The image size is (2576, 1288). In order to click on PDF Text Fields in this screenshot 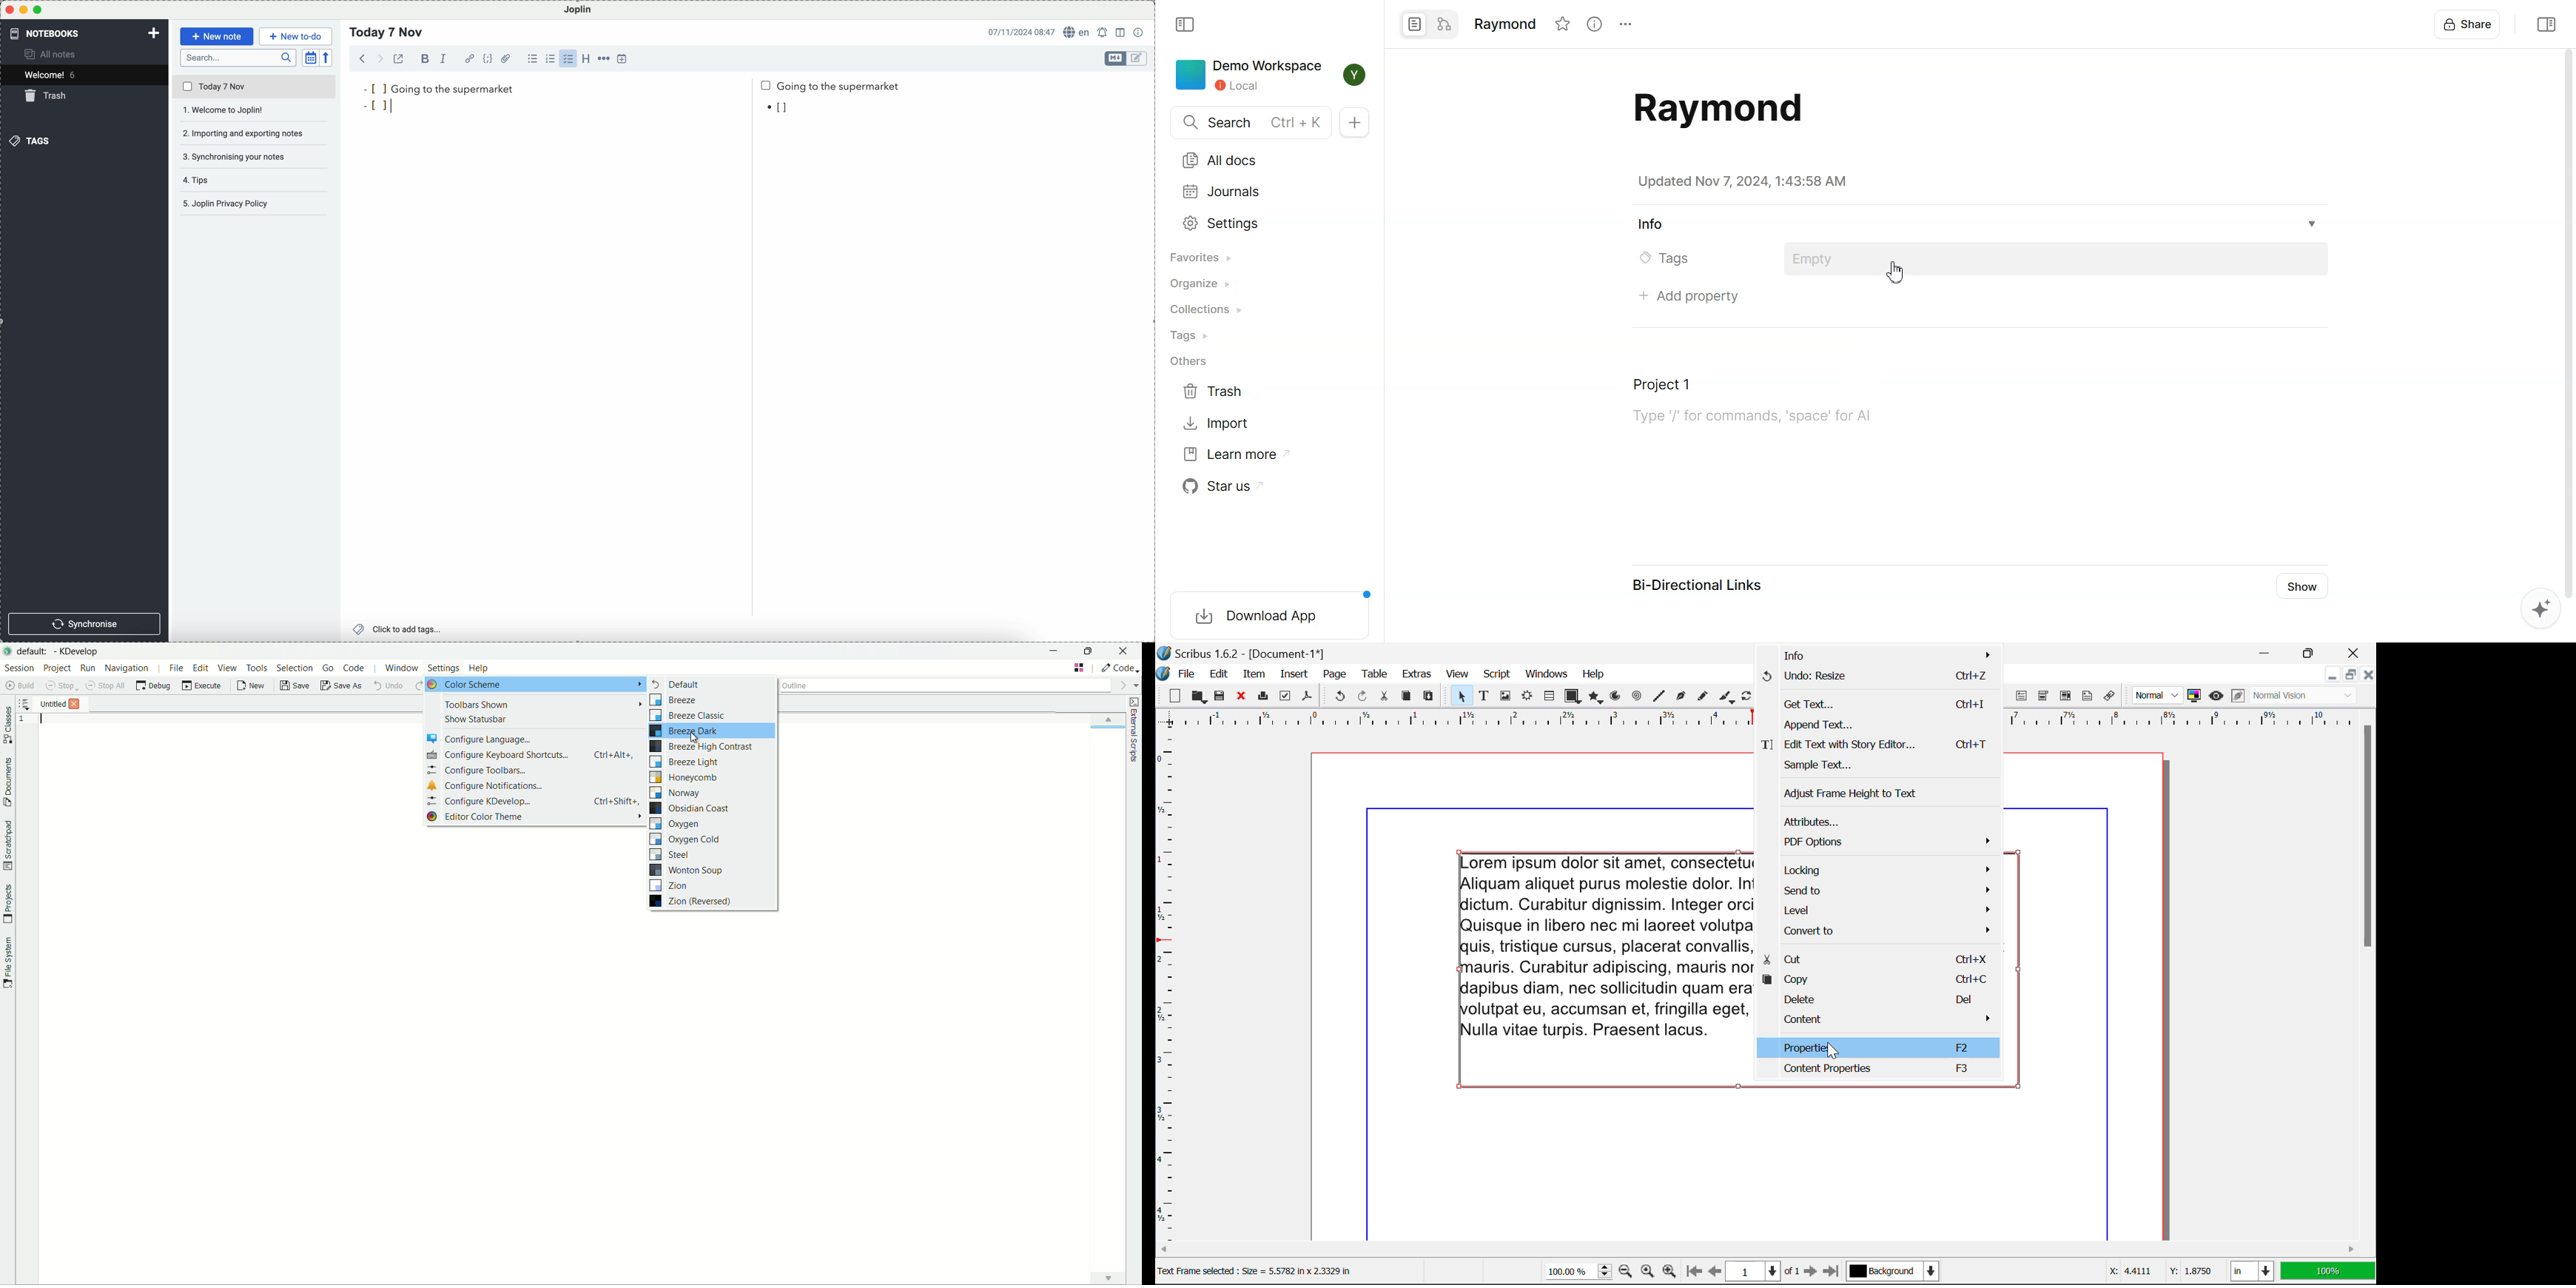, I will do `click(2021, 696)`.